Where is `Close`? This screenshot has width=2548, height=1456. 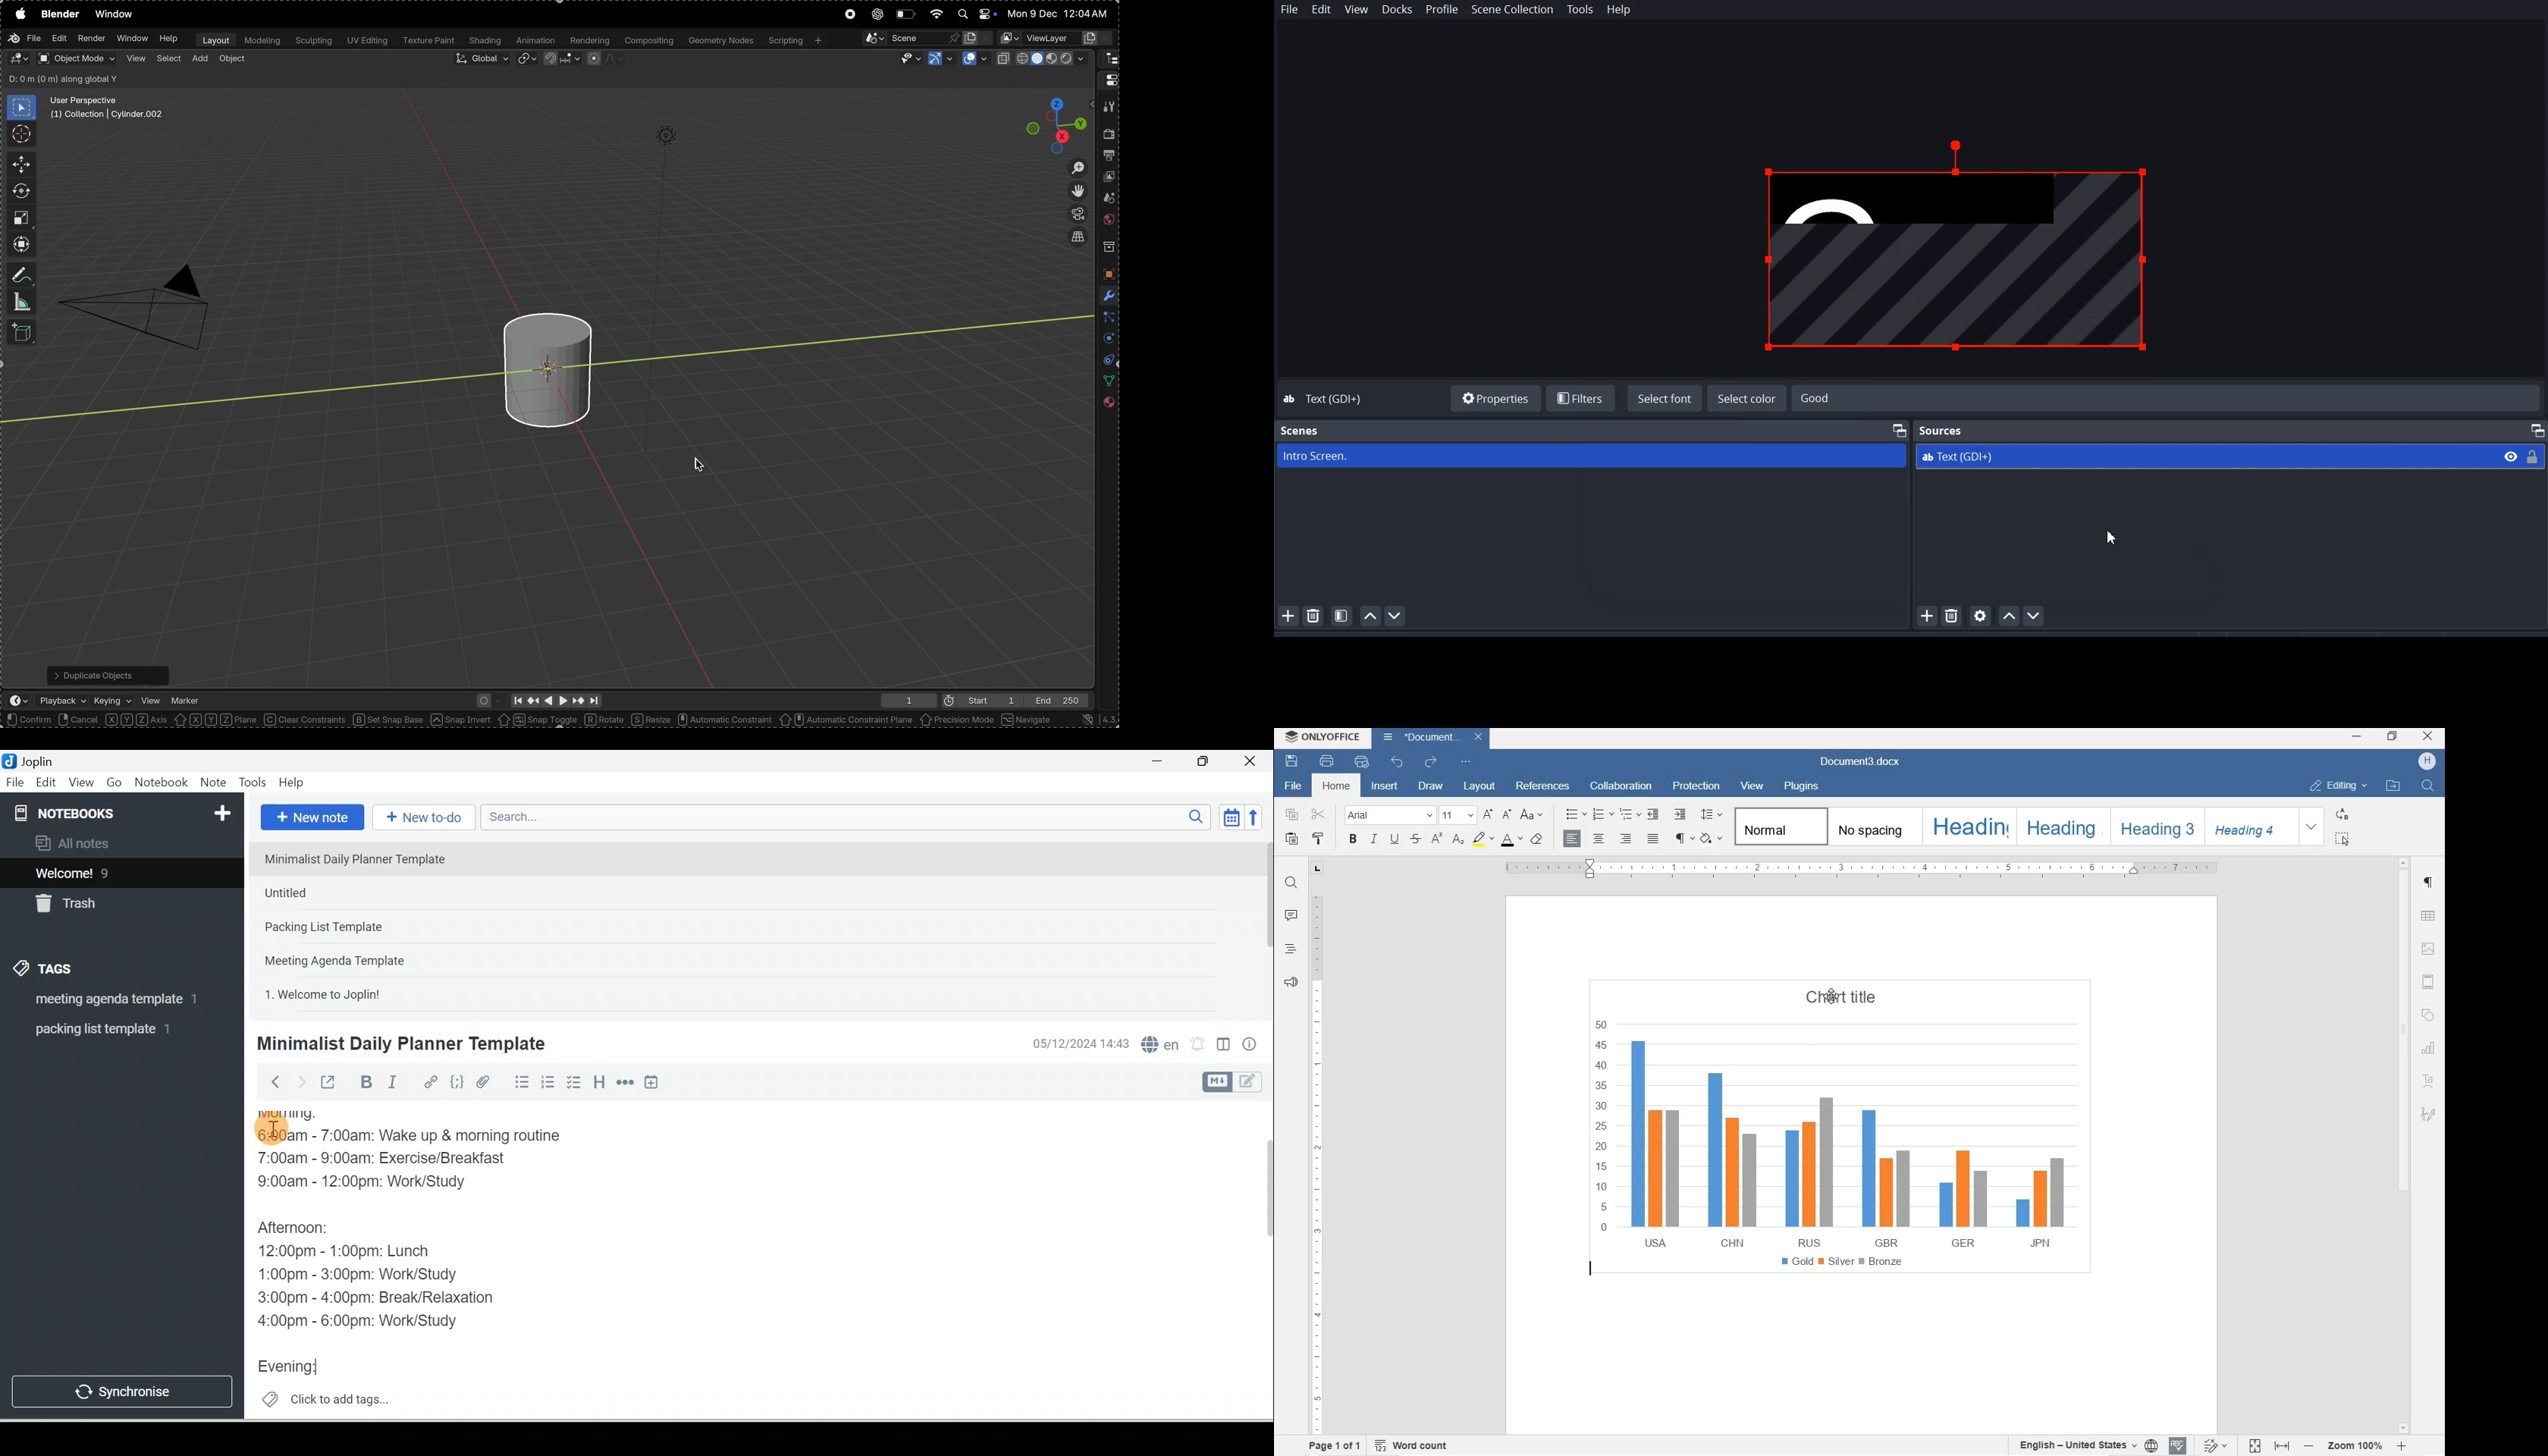 Close is located at coordinates (1253, 761).